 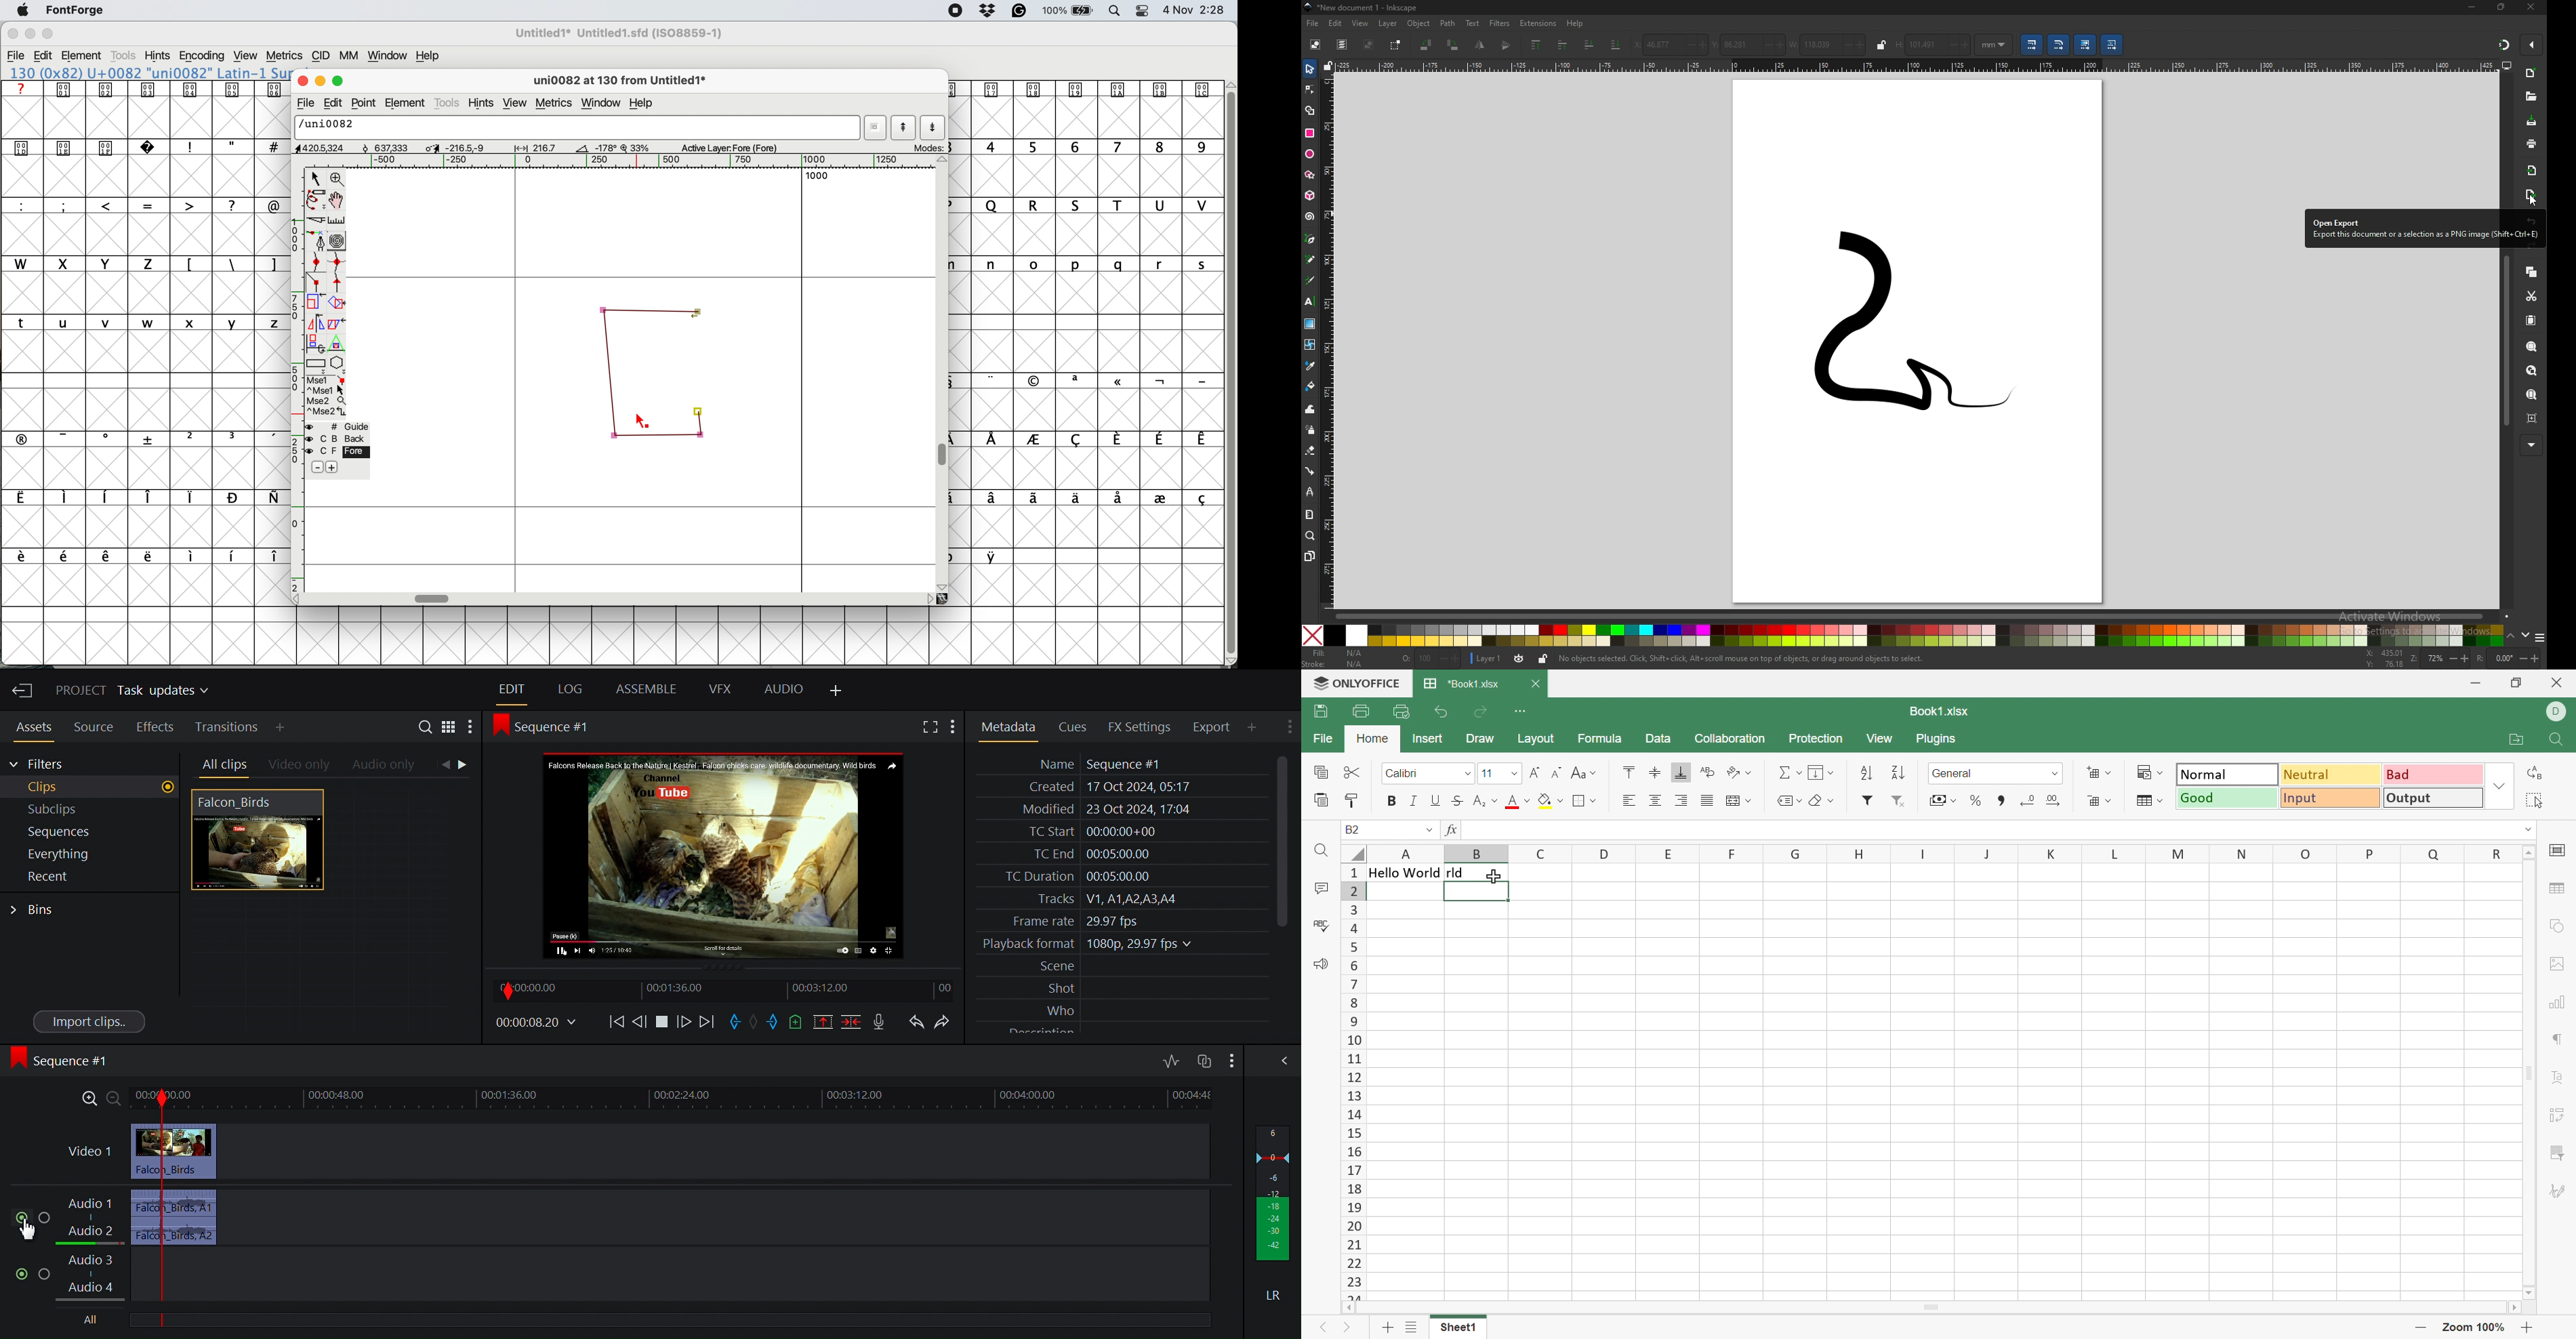 What do you see at coordinates (125, 56) in the screenshot?
I see `tools` at bounding box center [125, 56].